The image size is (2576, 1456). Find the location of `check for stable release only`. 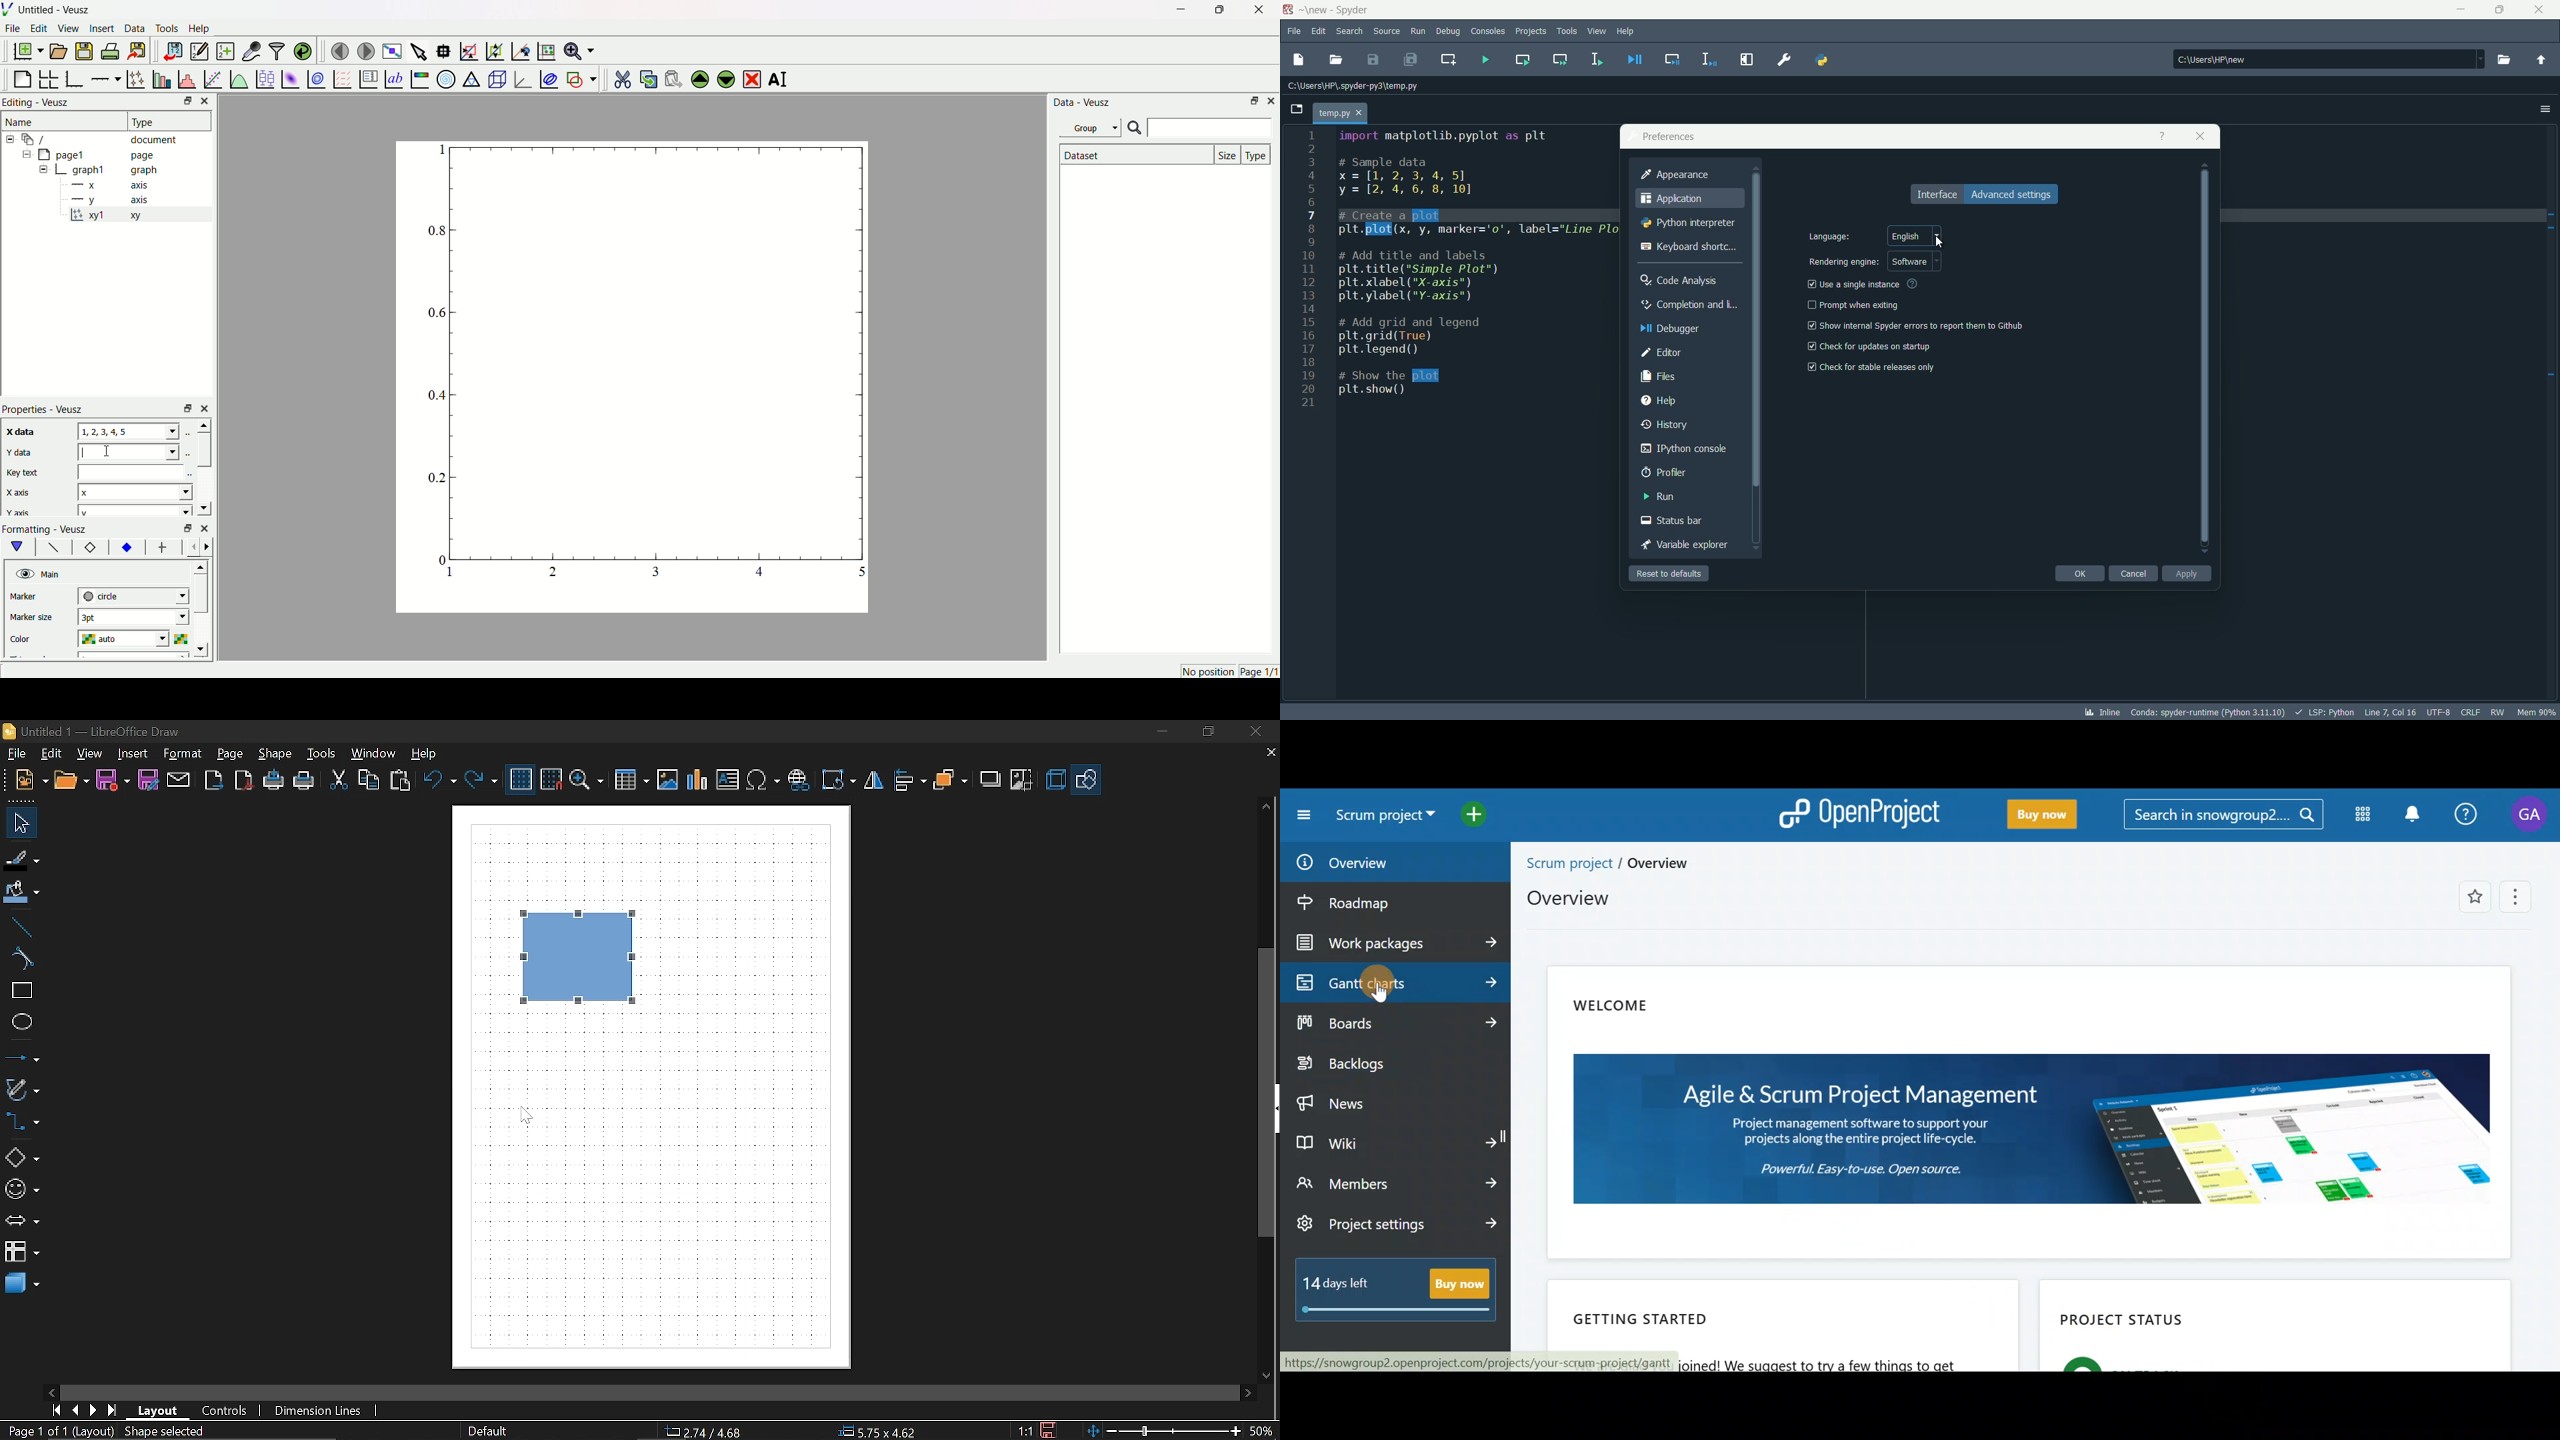

check for stable release only is located at coordinates (1878, 367).